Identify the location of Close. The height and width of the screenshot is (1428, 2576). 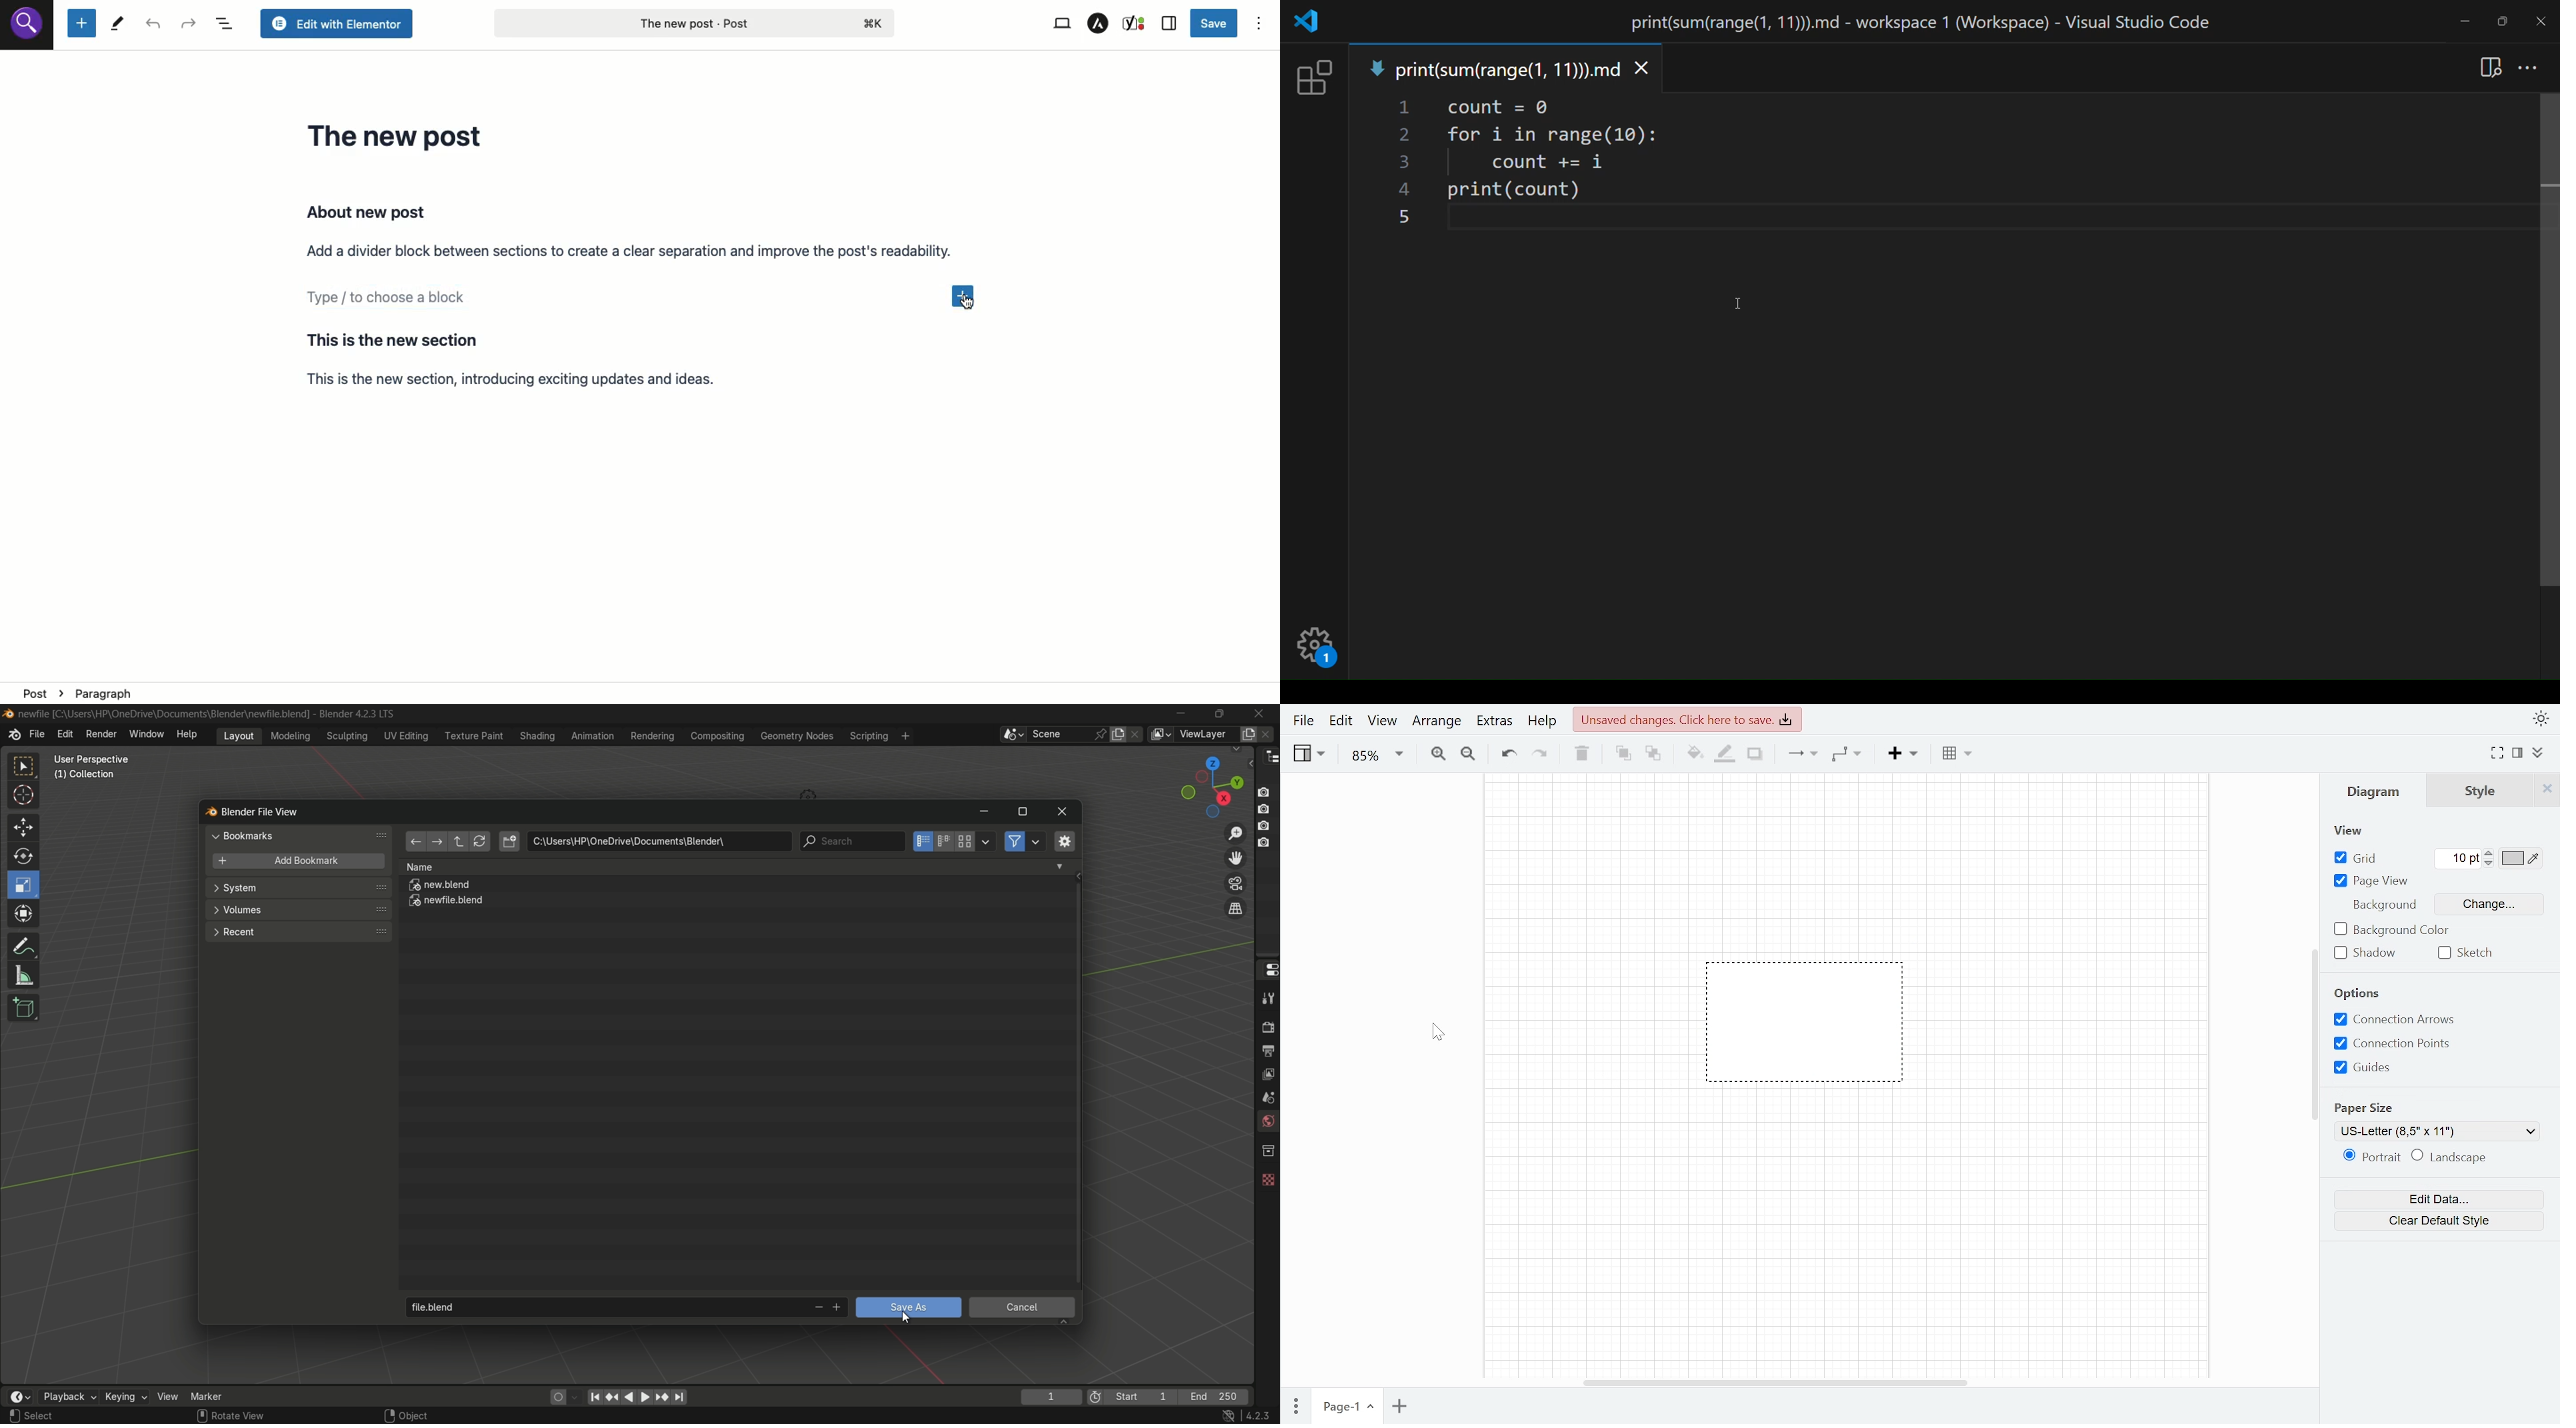
(2547, 788).